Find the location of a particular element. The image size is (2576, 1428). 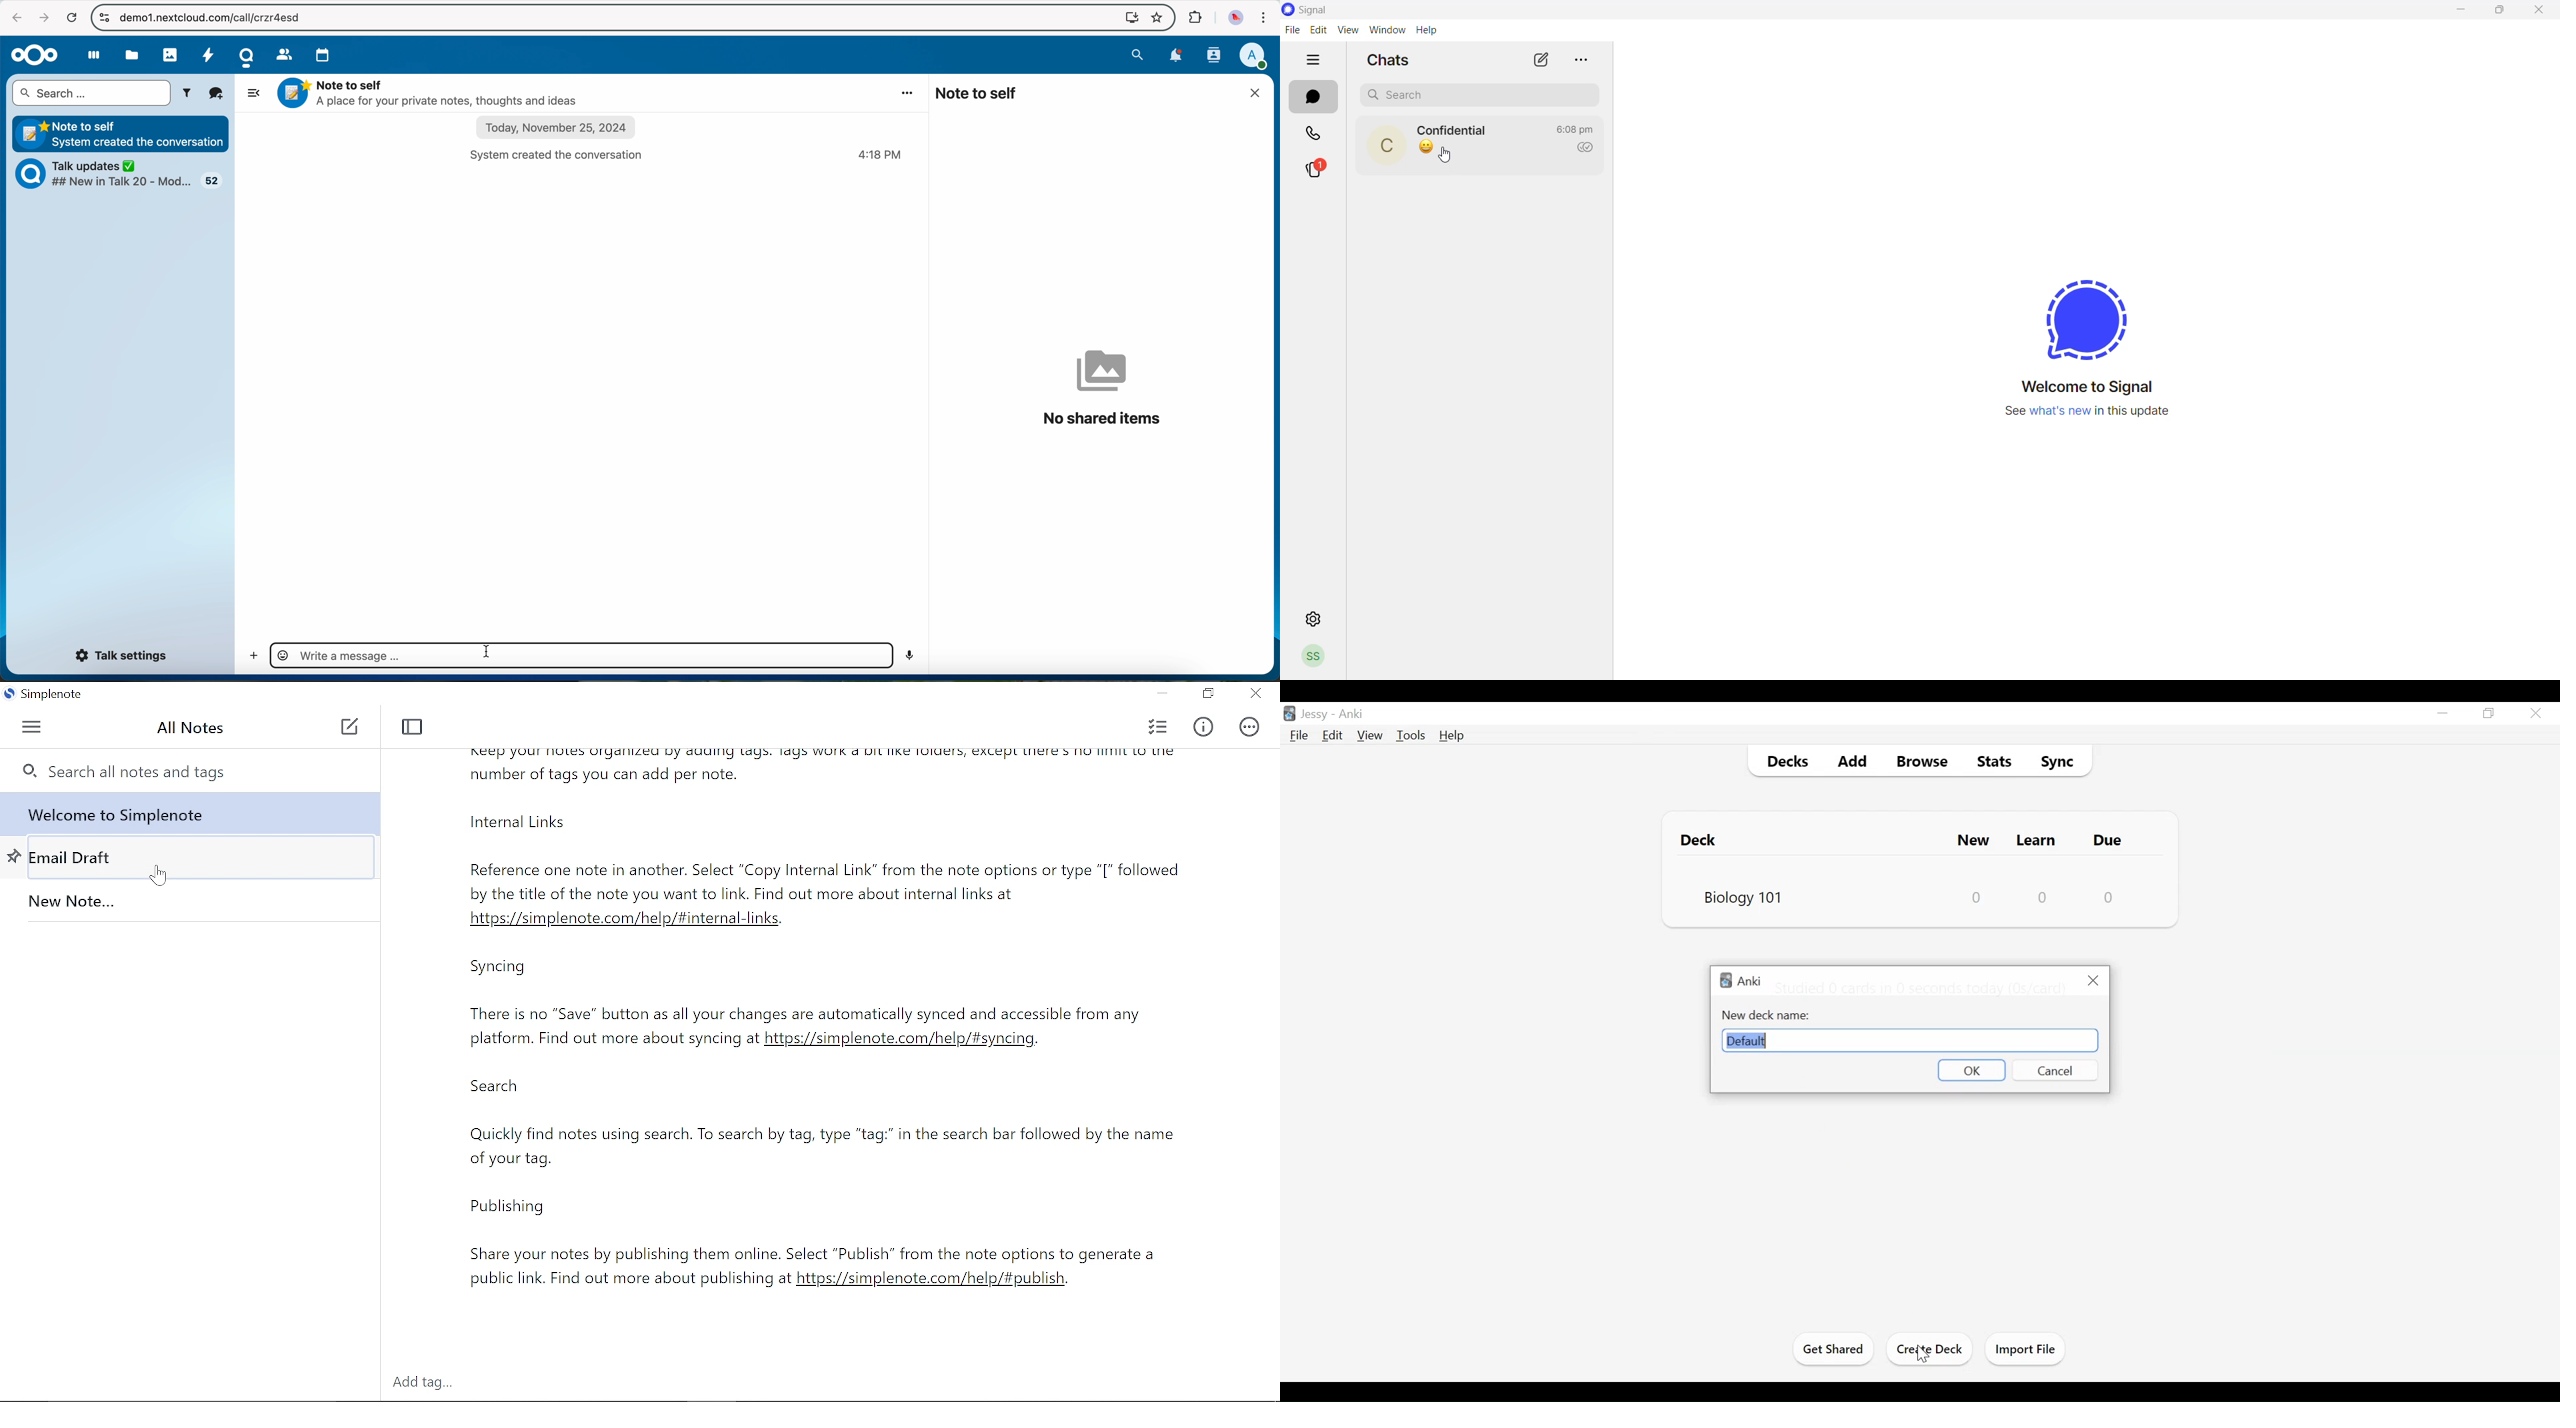

Anki Desktop icon is located at coordinates (1291, 714).